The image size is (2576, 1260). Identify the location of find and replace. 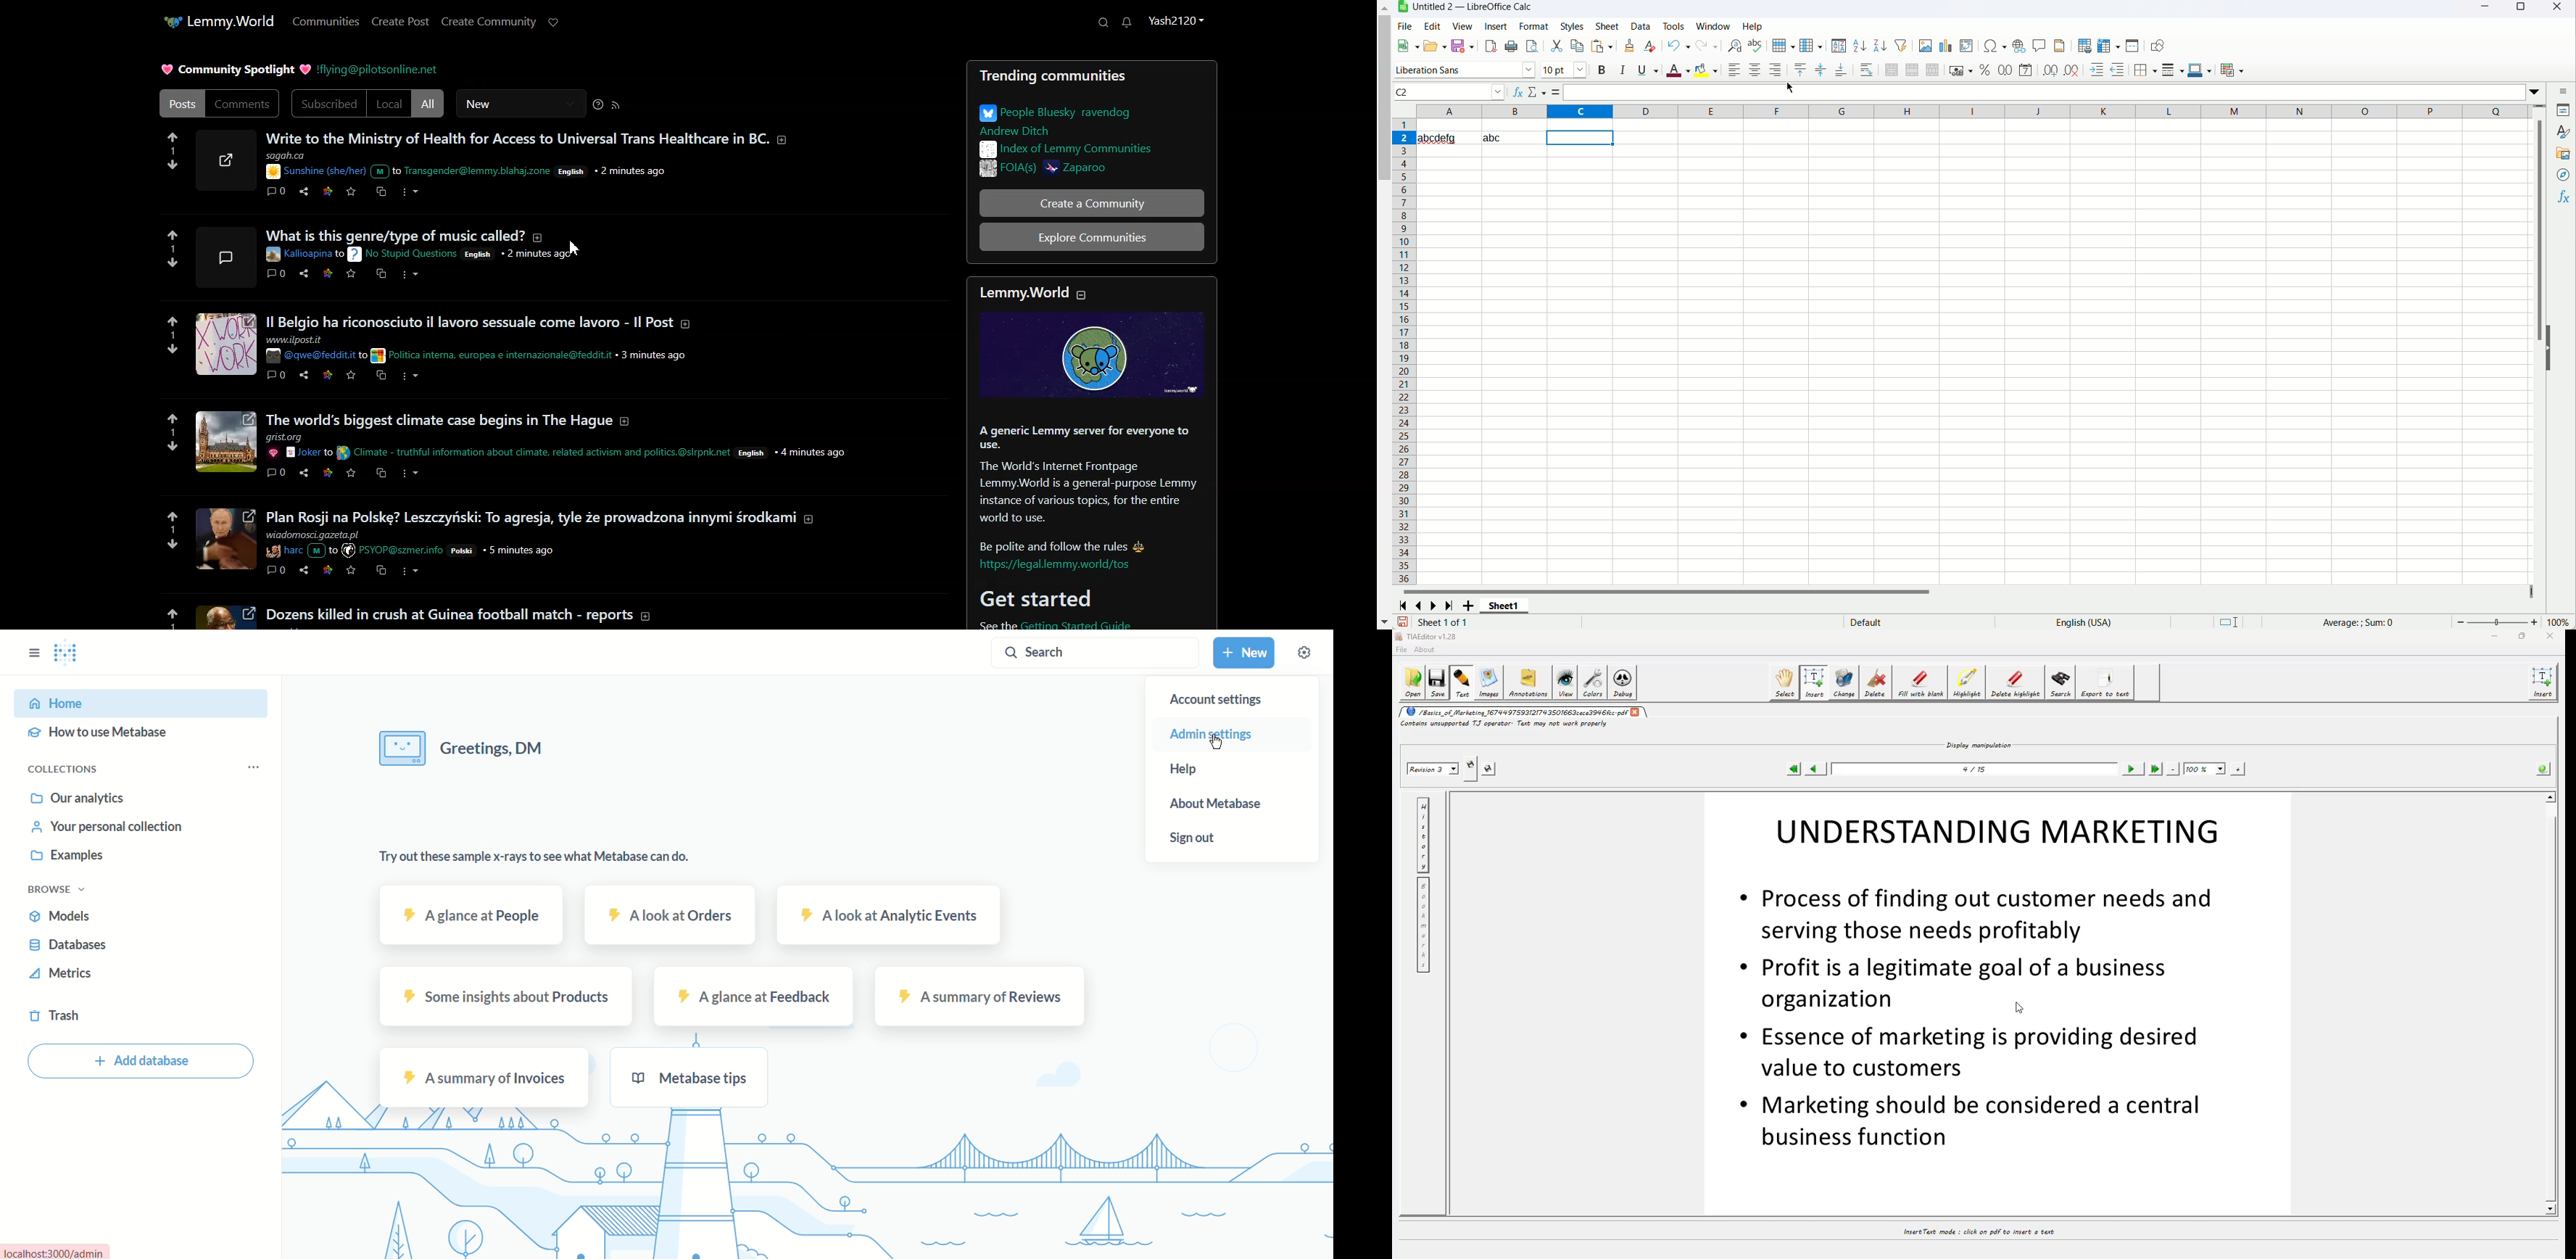
(1735, 46).